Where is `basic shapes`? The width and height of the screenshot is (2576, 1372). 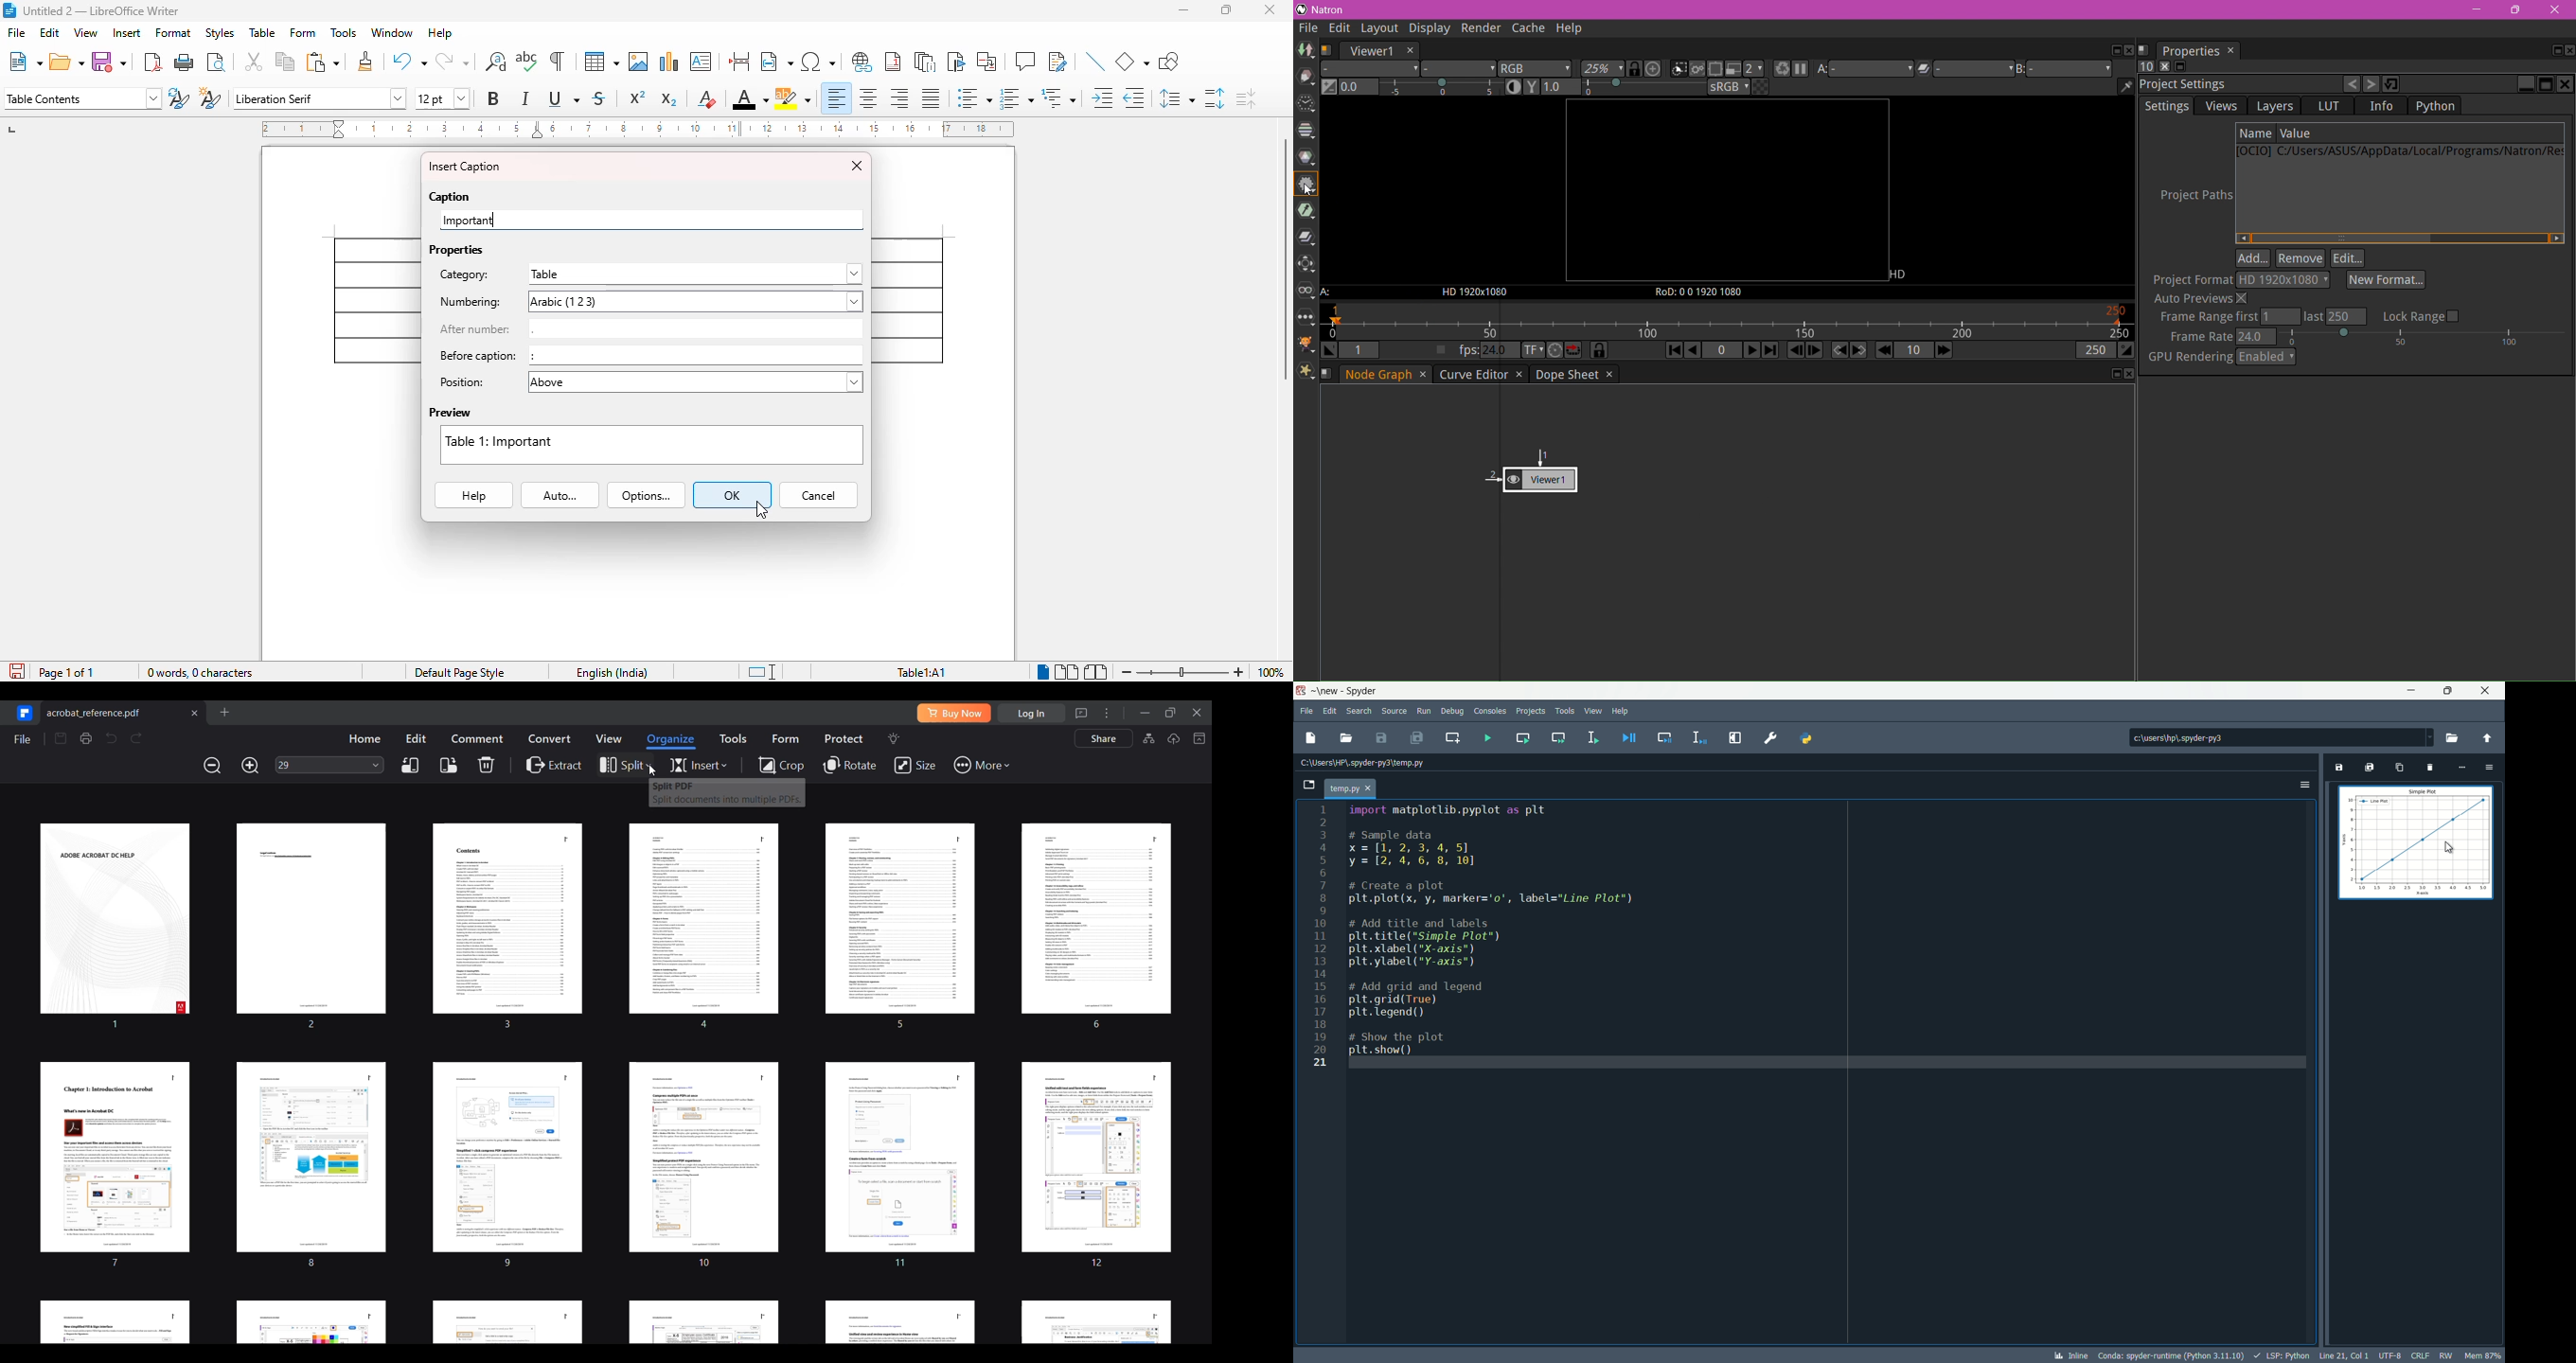 basic shapes is located at coordinates (1131, 62).